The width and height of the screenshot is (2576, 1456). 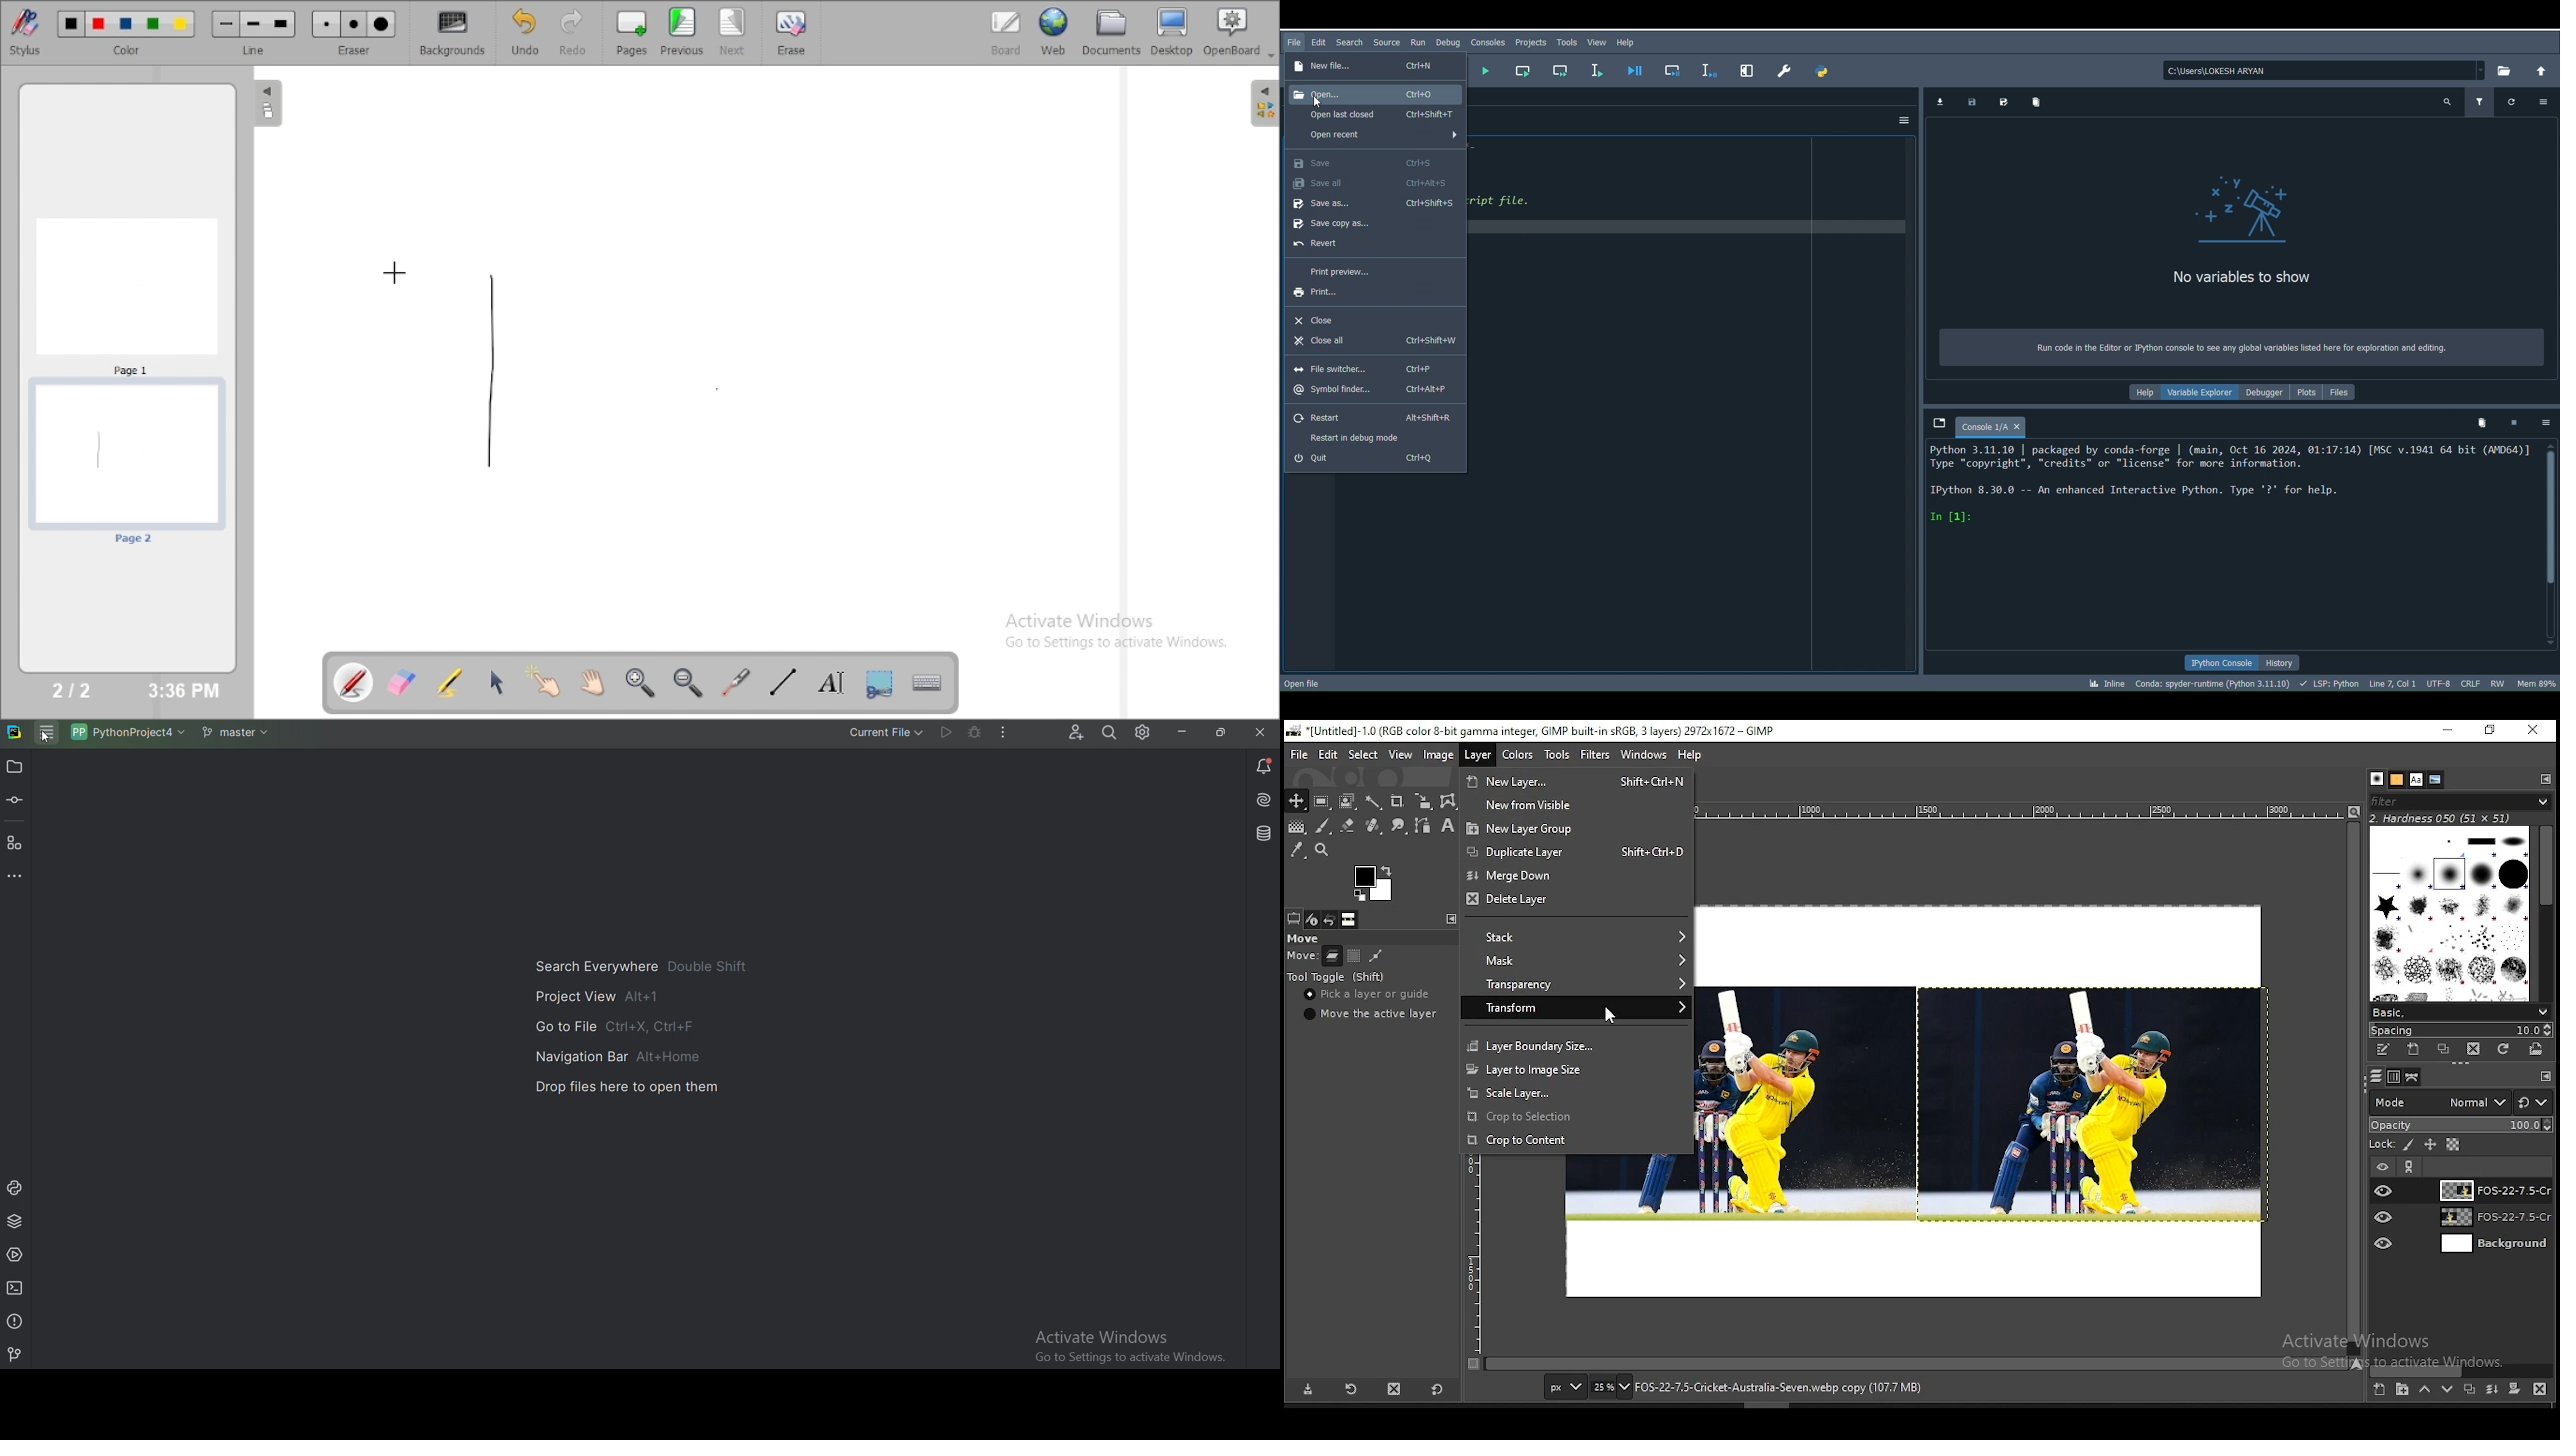 I want to click on lock size and position, so click(x=2431, y=1146).